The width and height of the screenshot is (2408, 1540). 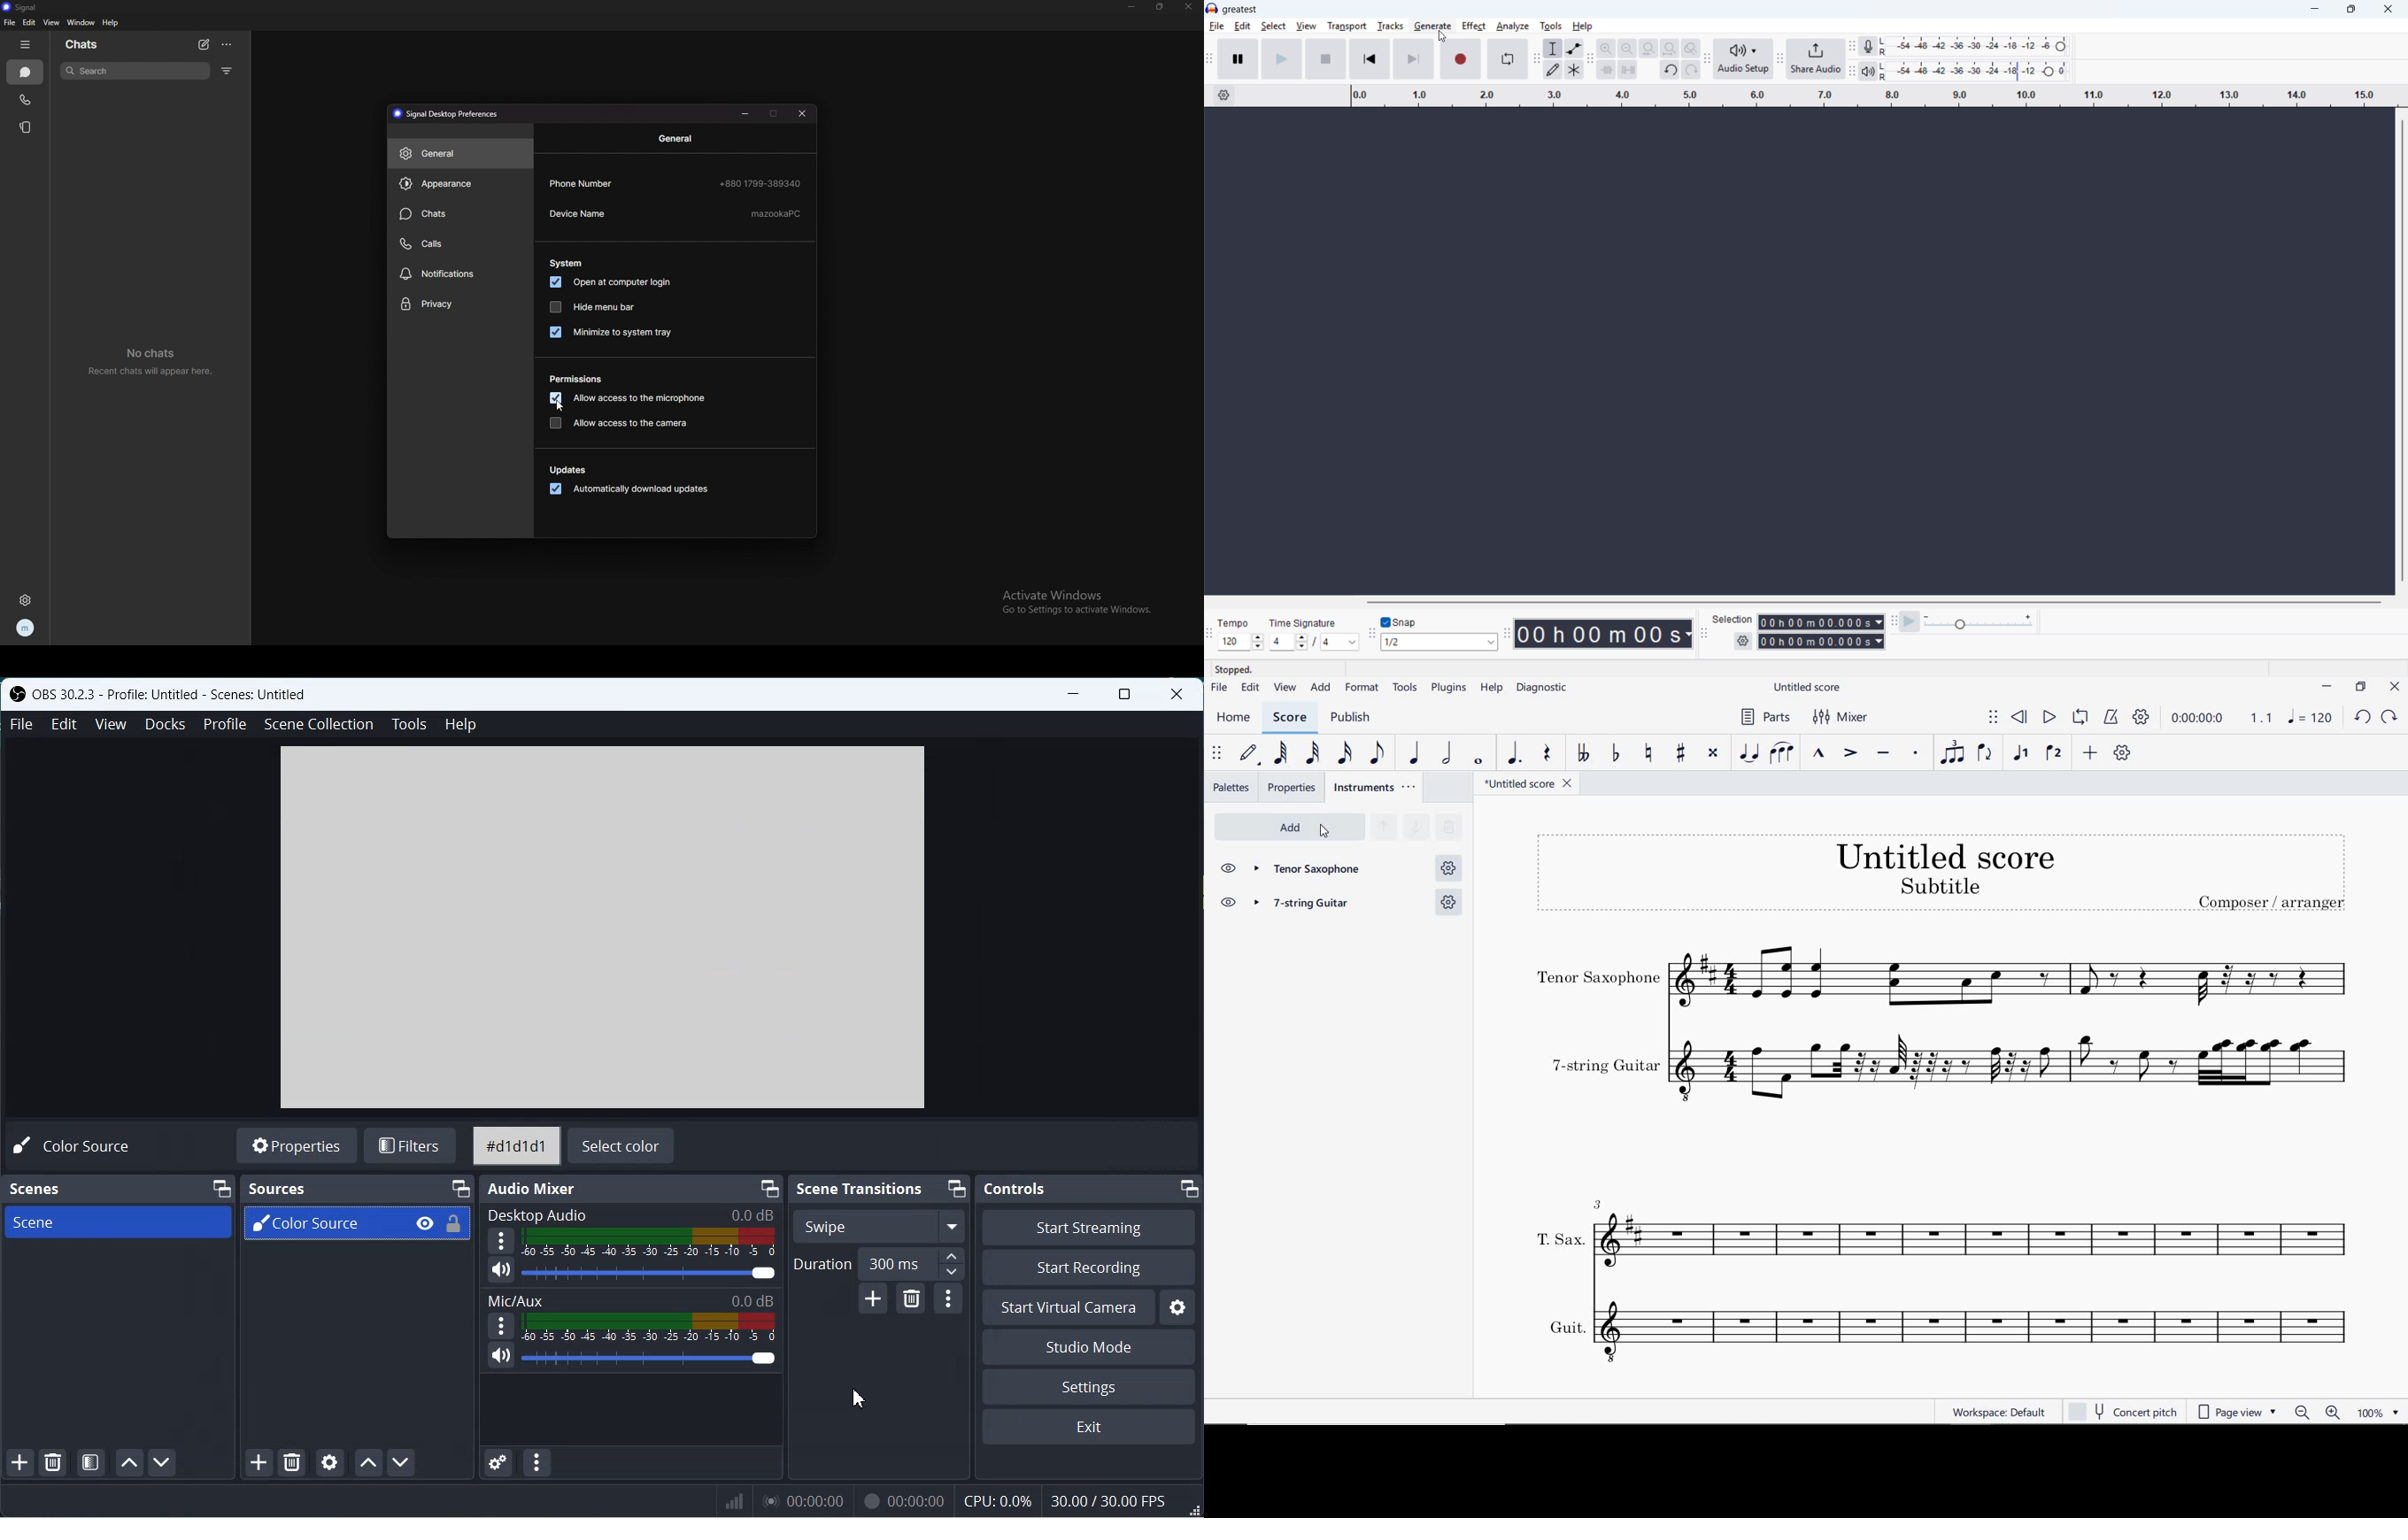 I want to click on Move scene up, so click(x=128, y=1463).